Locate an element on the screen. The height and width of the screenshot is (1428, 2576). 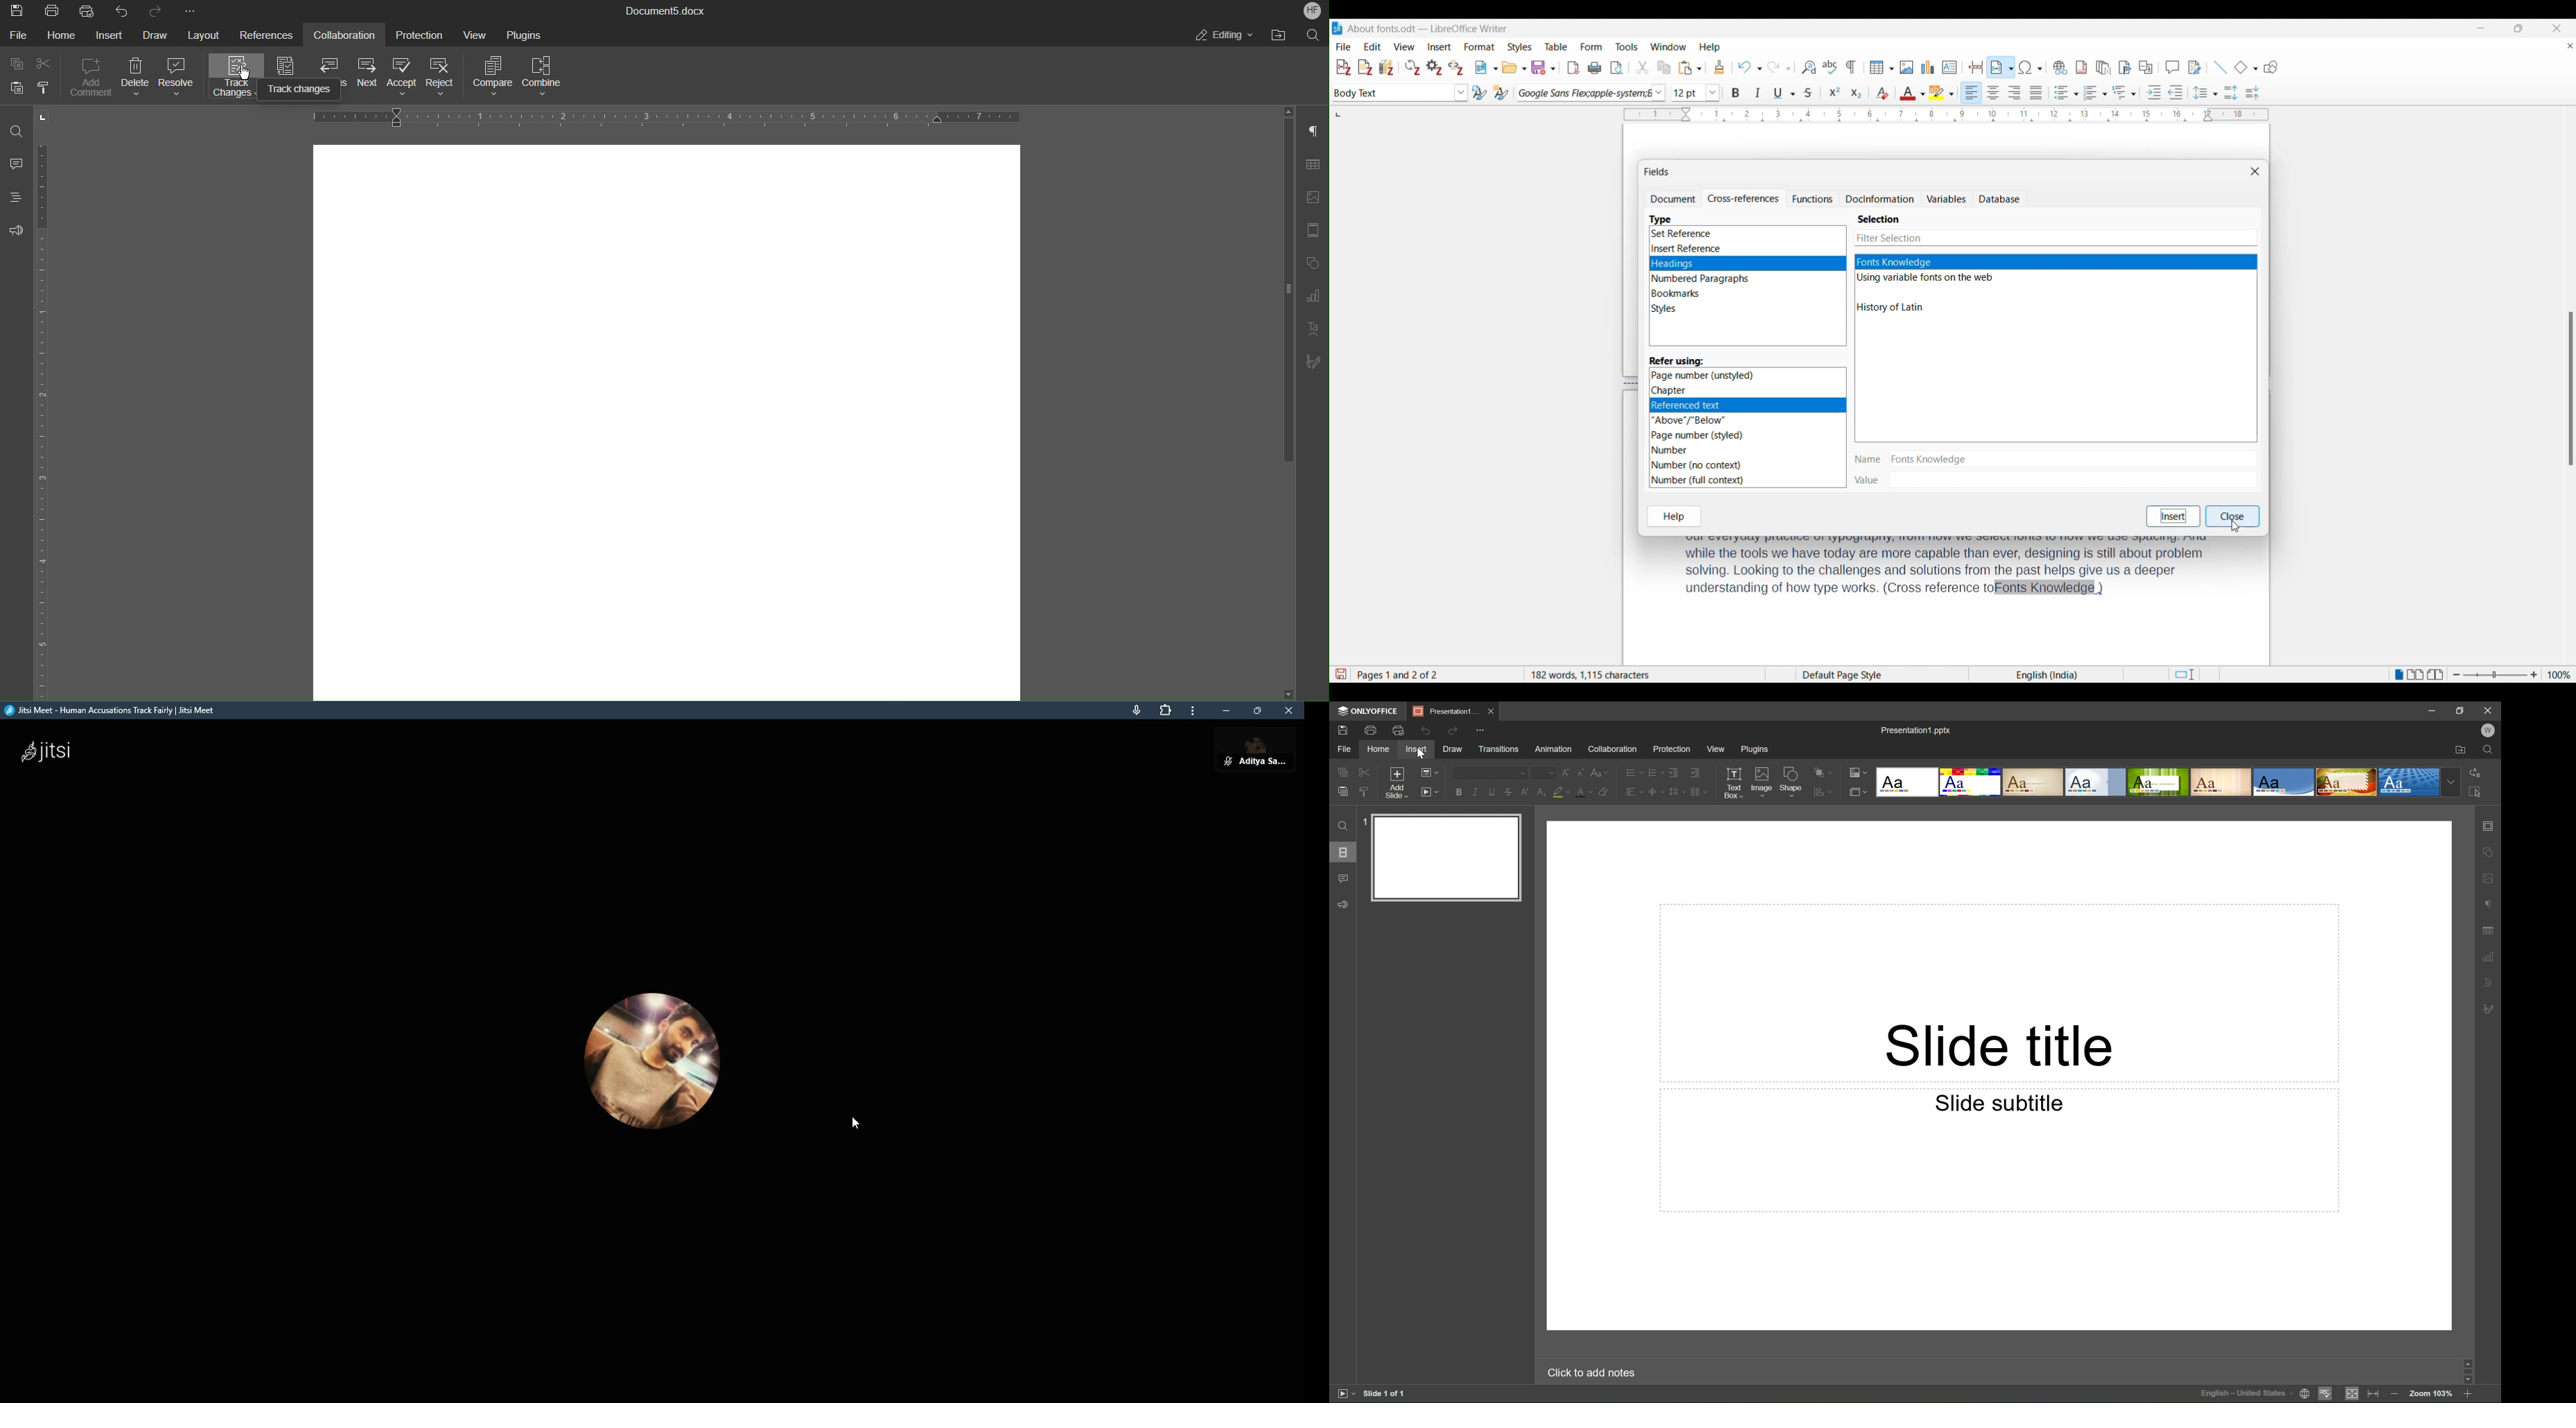
Clear direct formatting  is located at coordinates (1883, 92).